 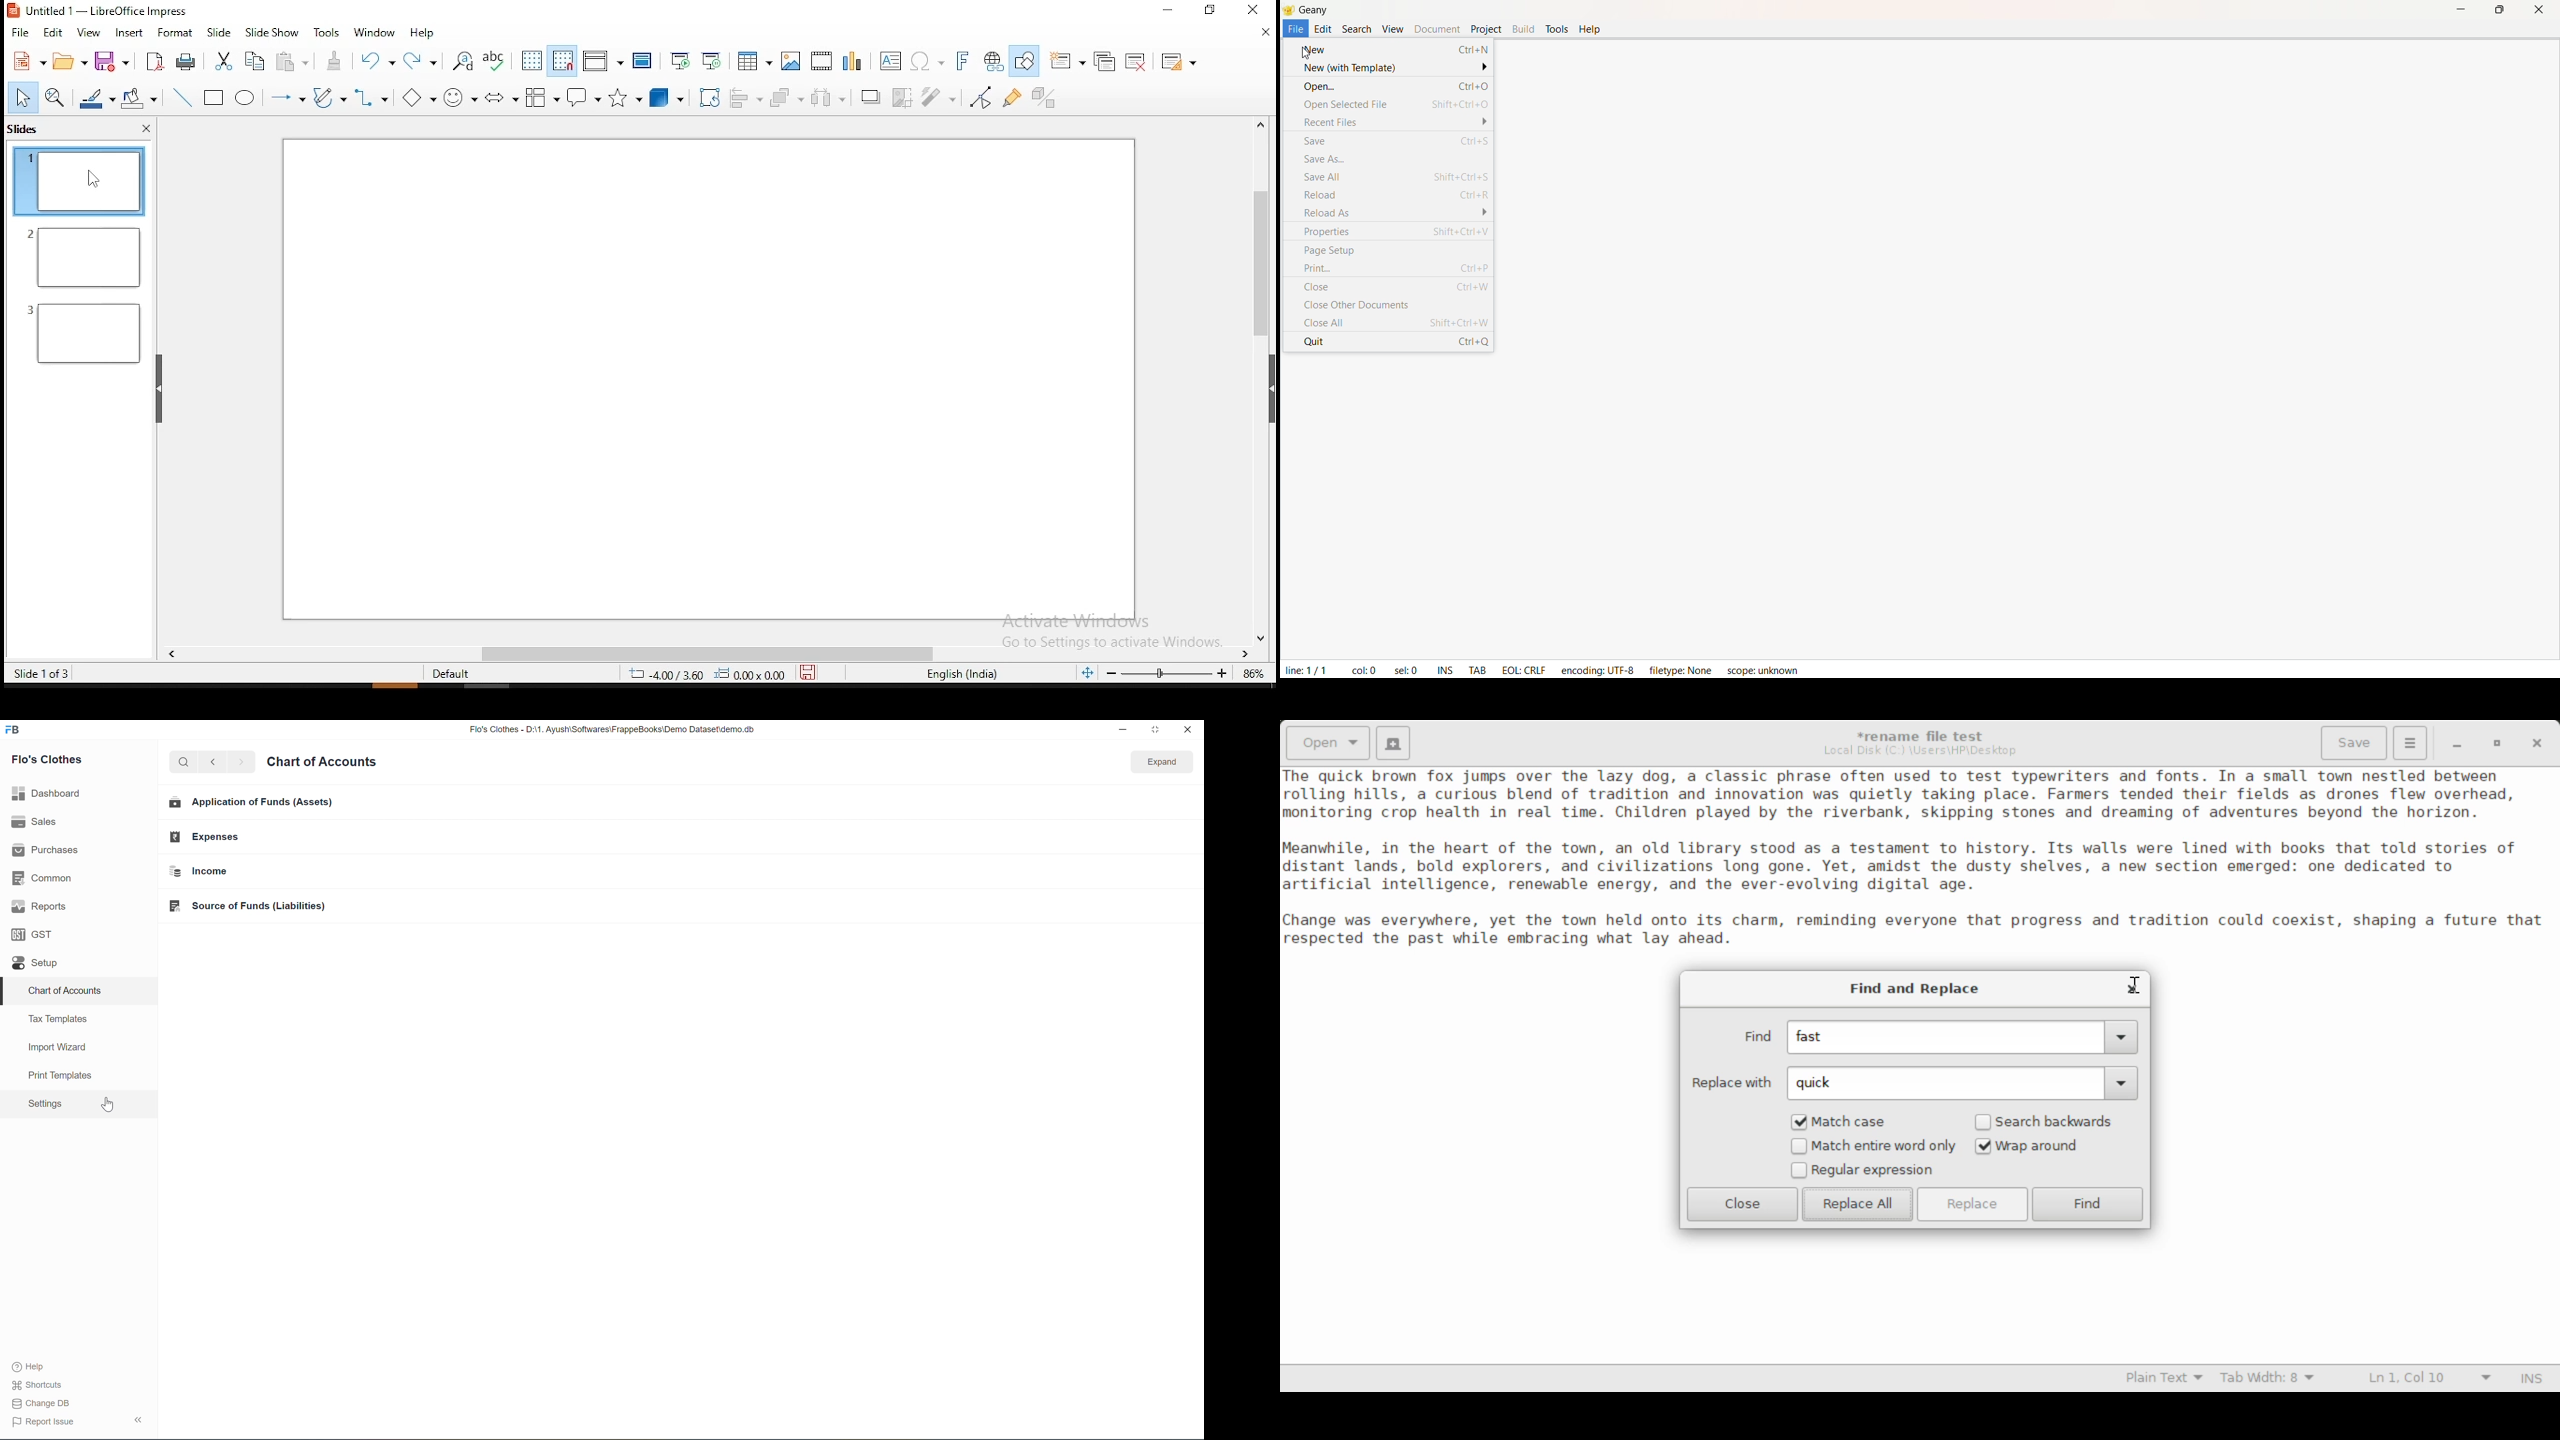 I want to click on Settings, so click(x=43, y=1104).